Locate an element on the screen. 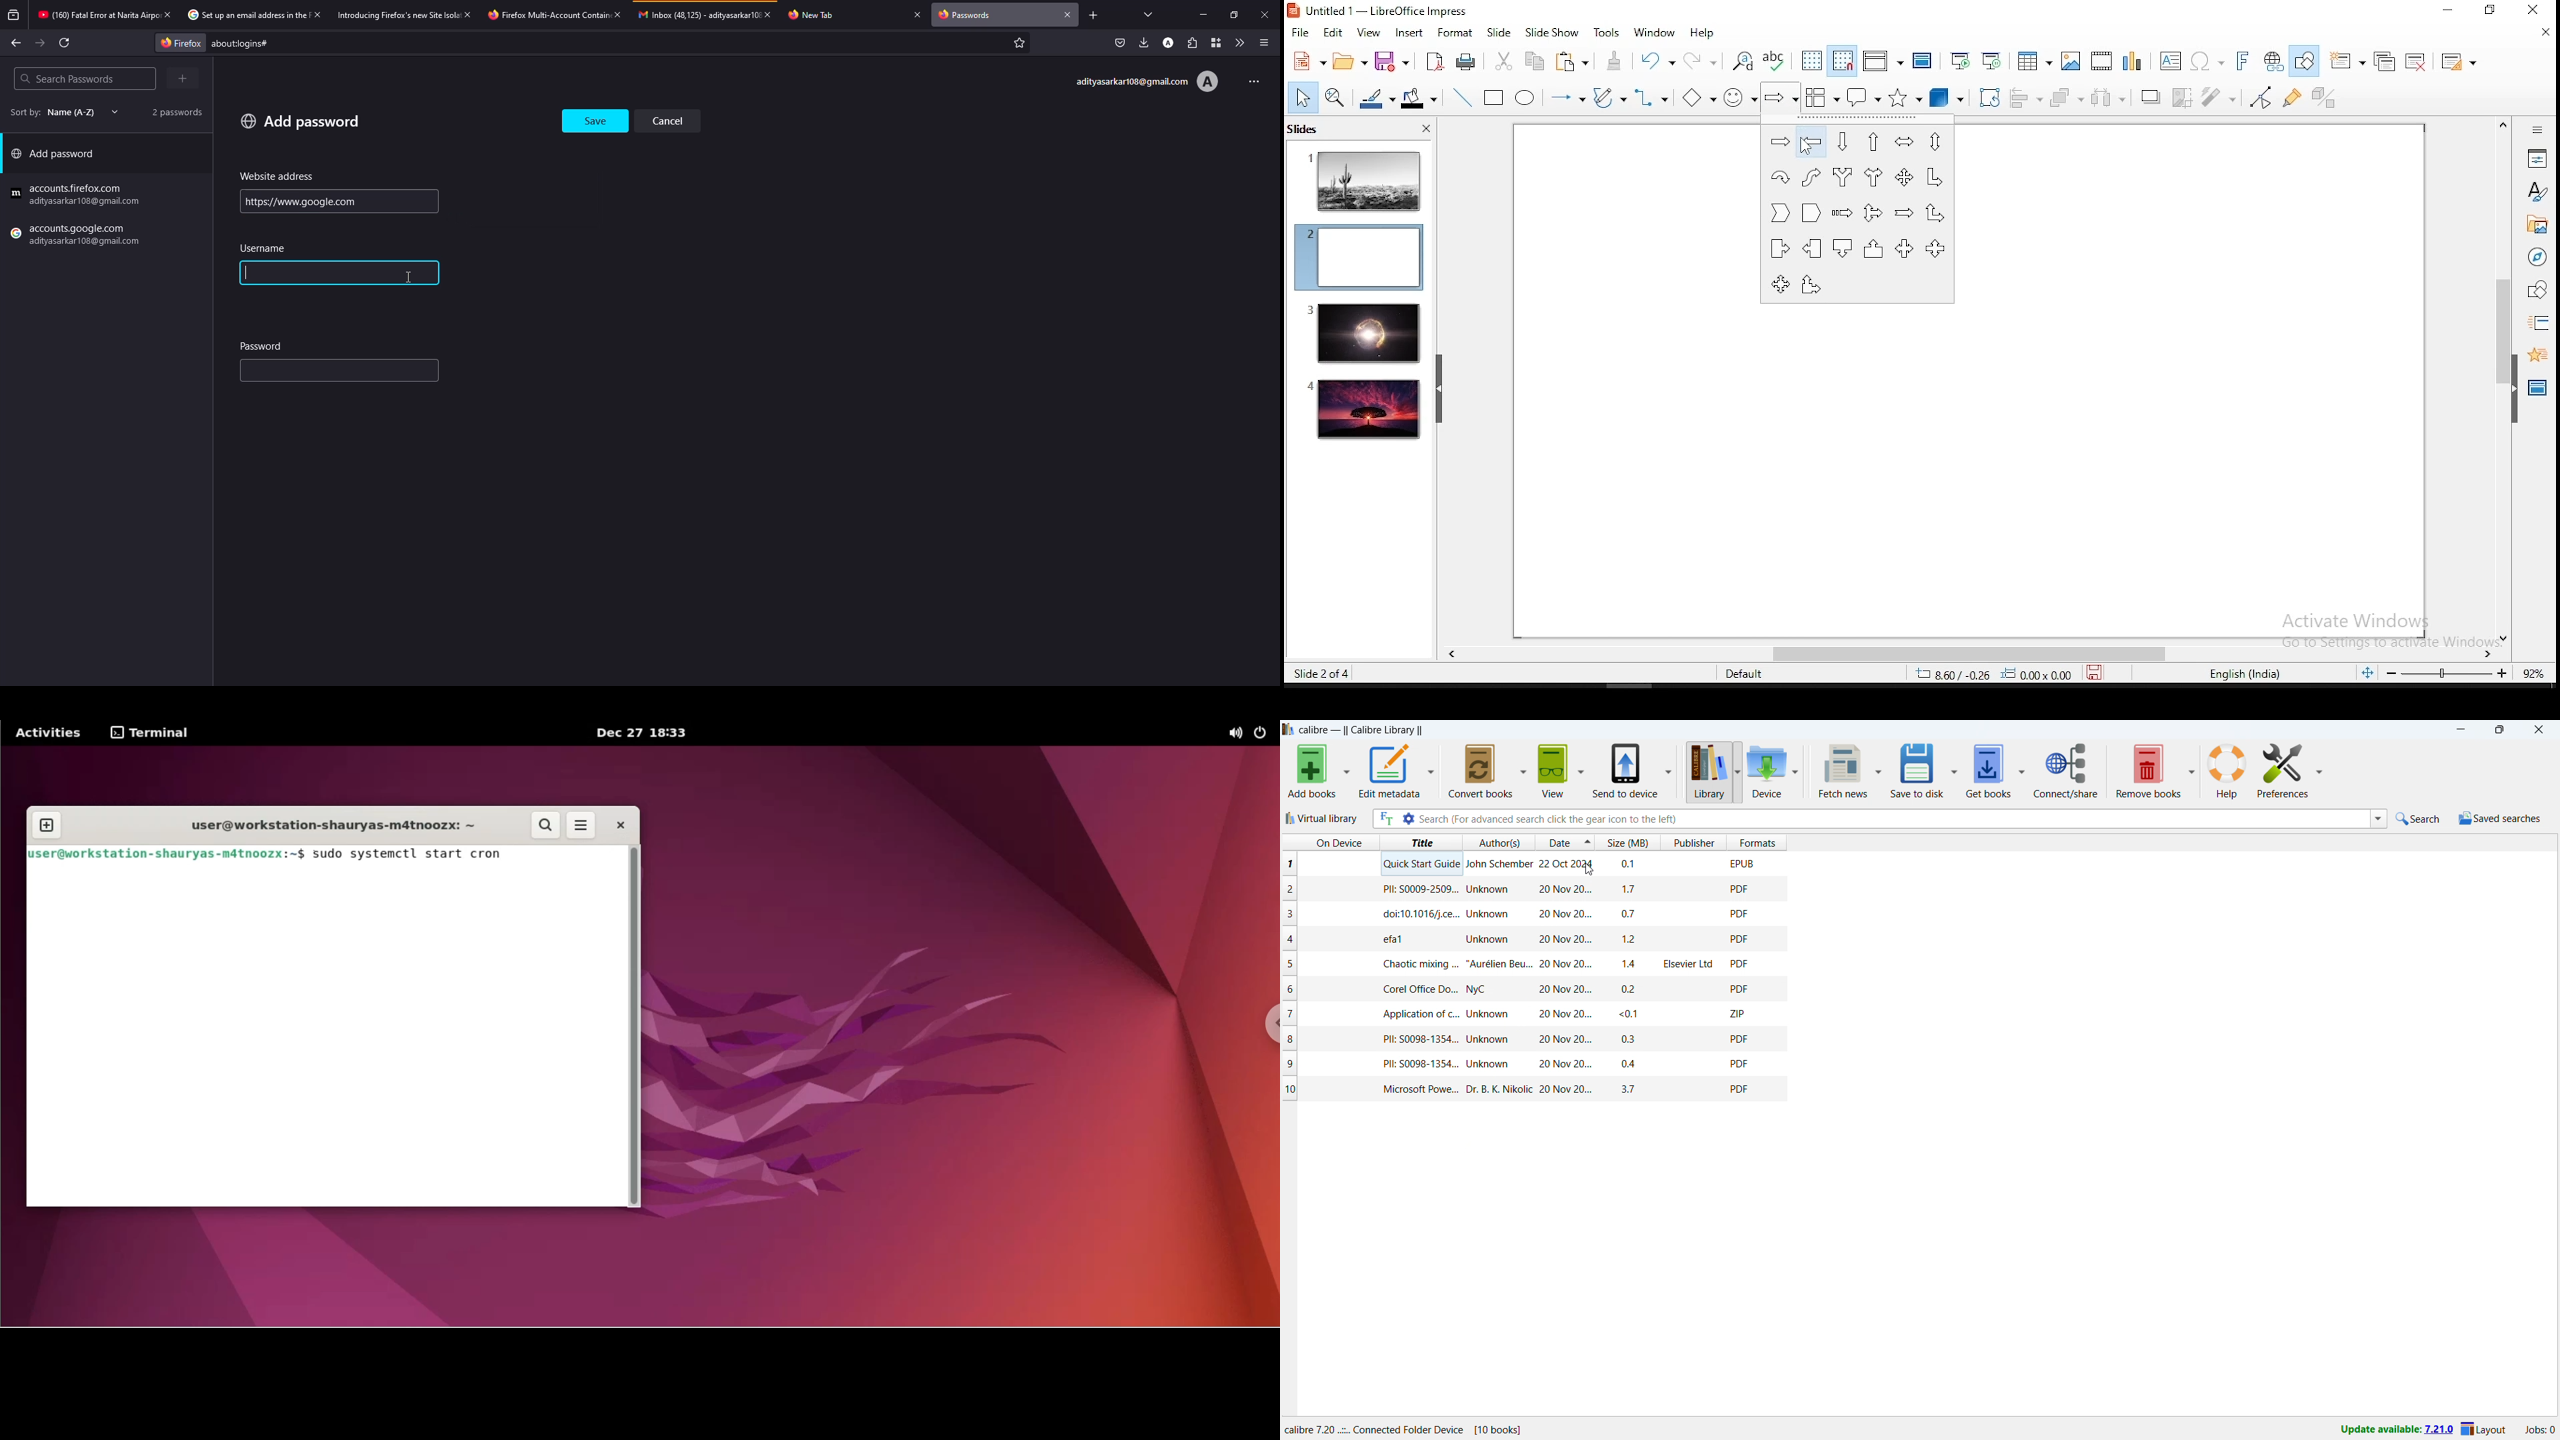 This screenshot has height=1456, width=2576. close window is located at coordinates (2537, 11).